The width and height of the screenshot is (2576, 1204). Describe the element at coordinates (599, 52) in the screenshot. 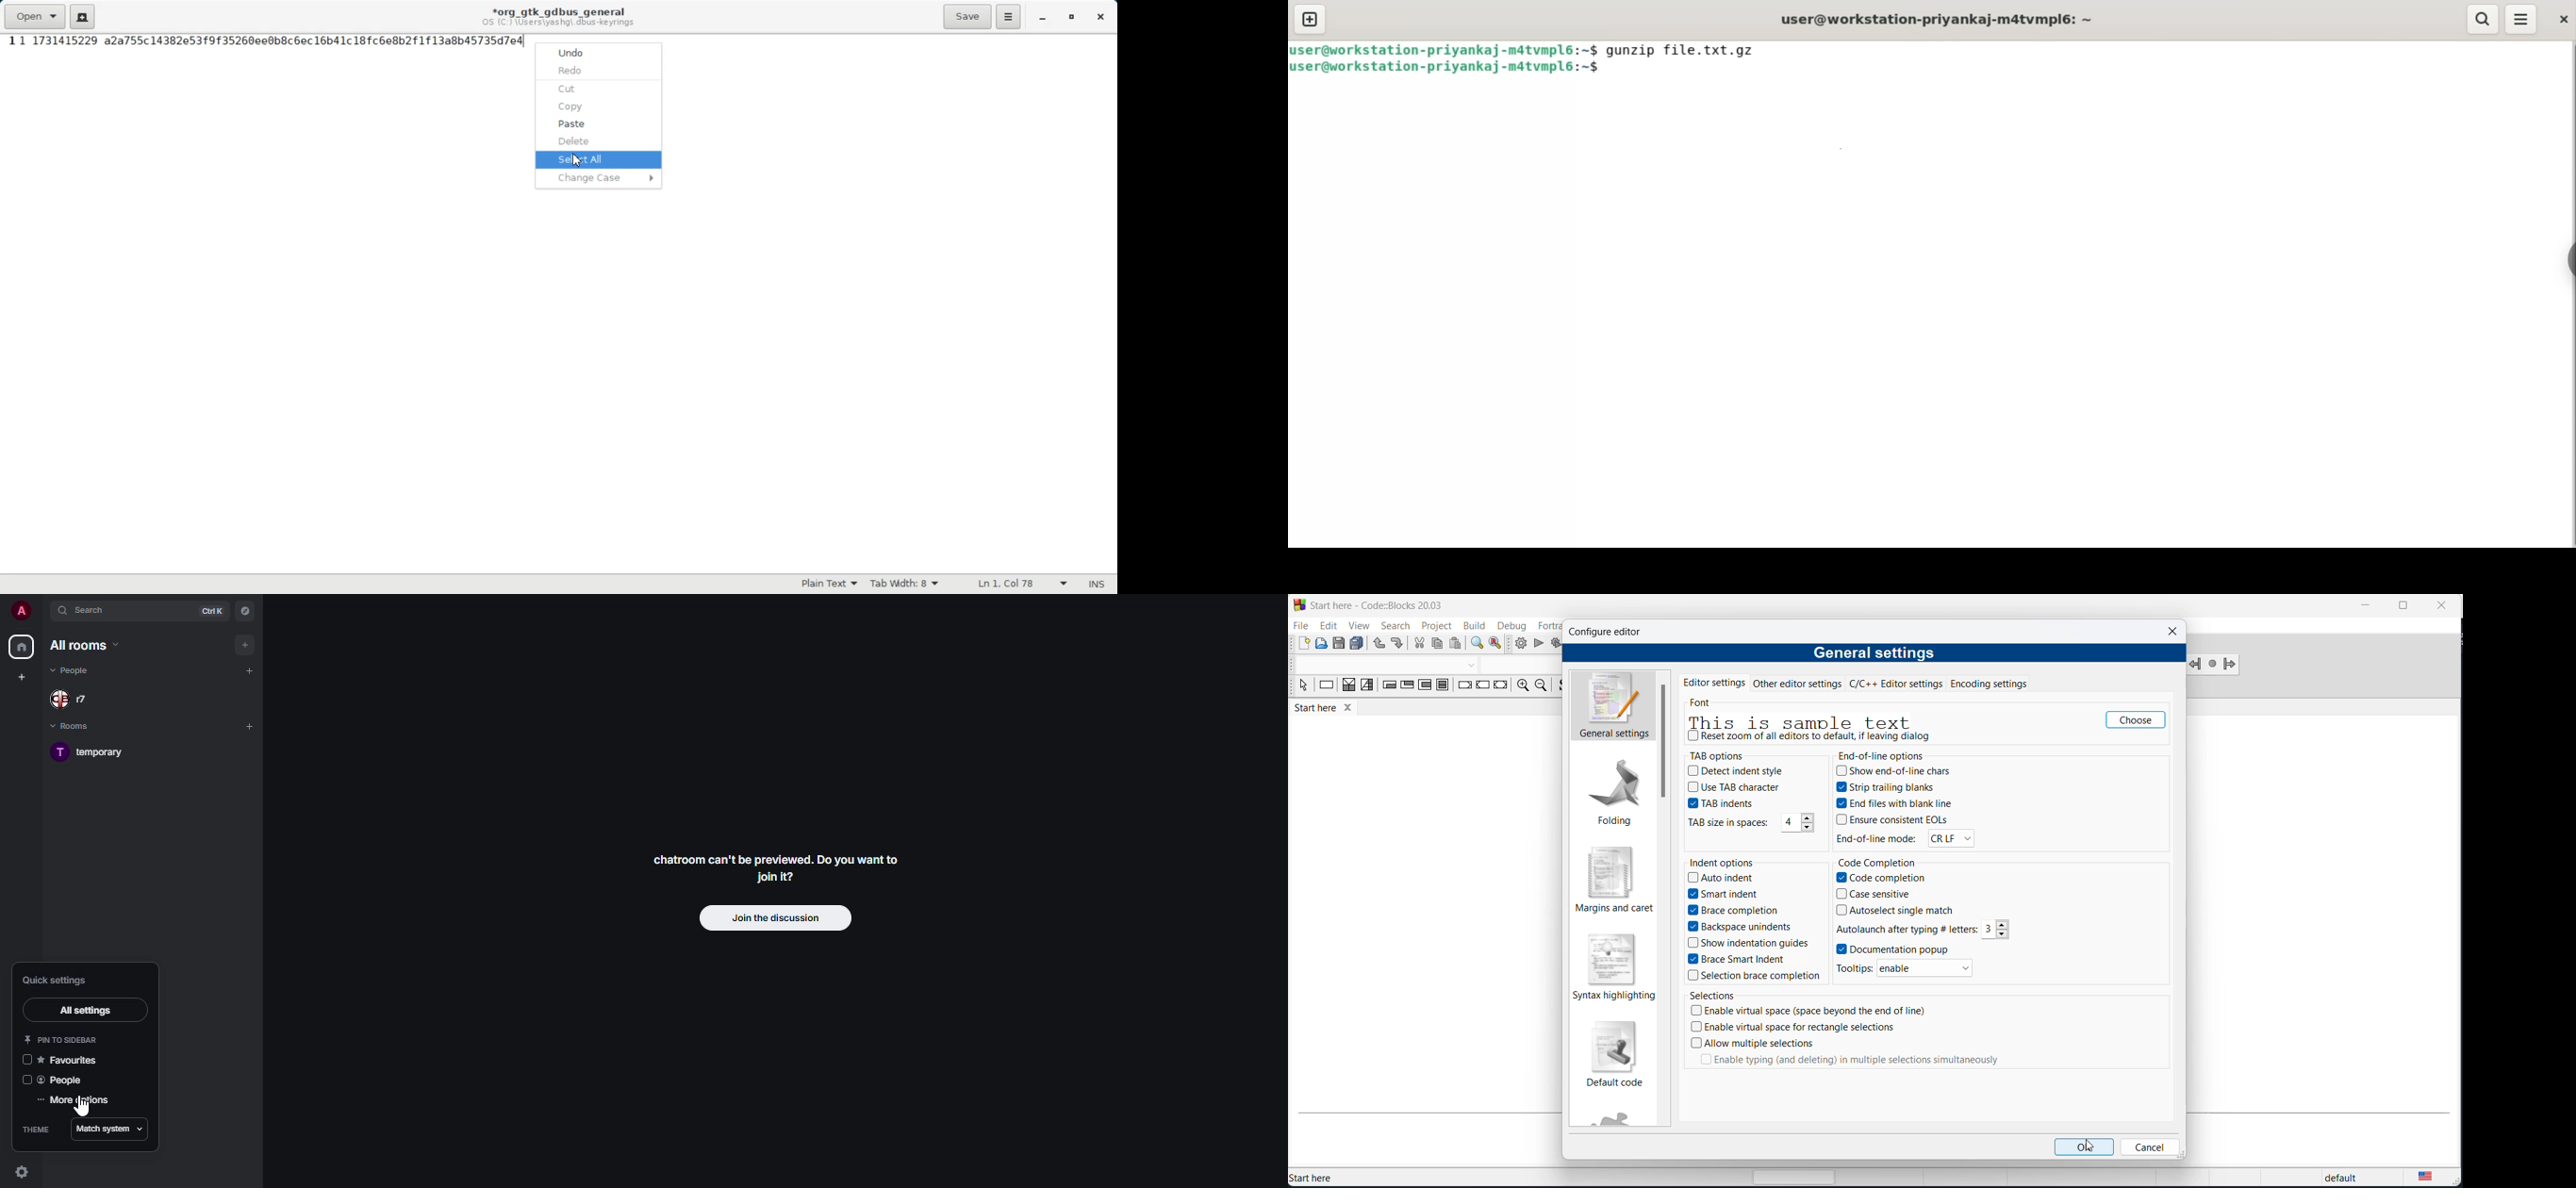

I see `Undo` at that location.